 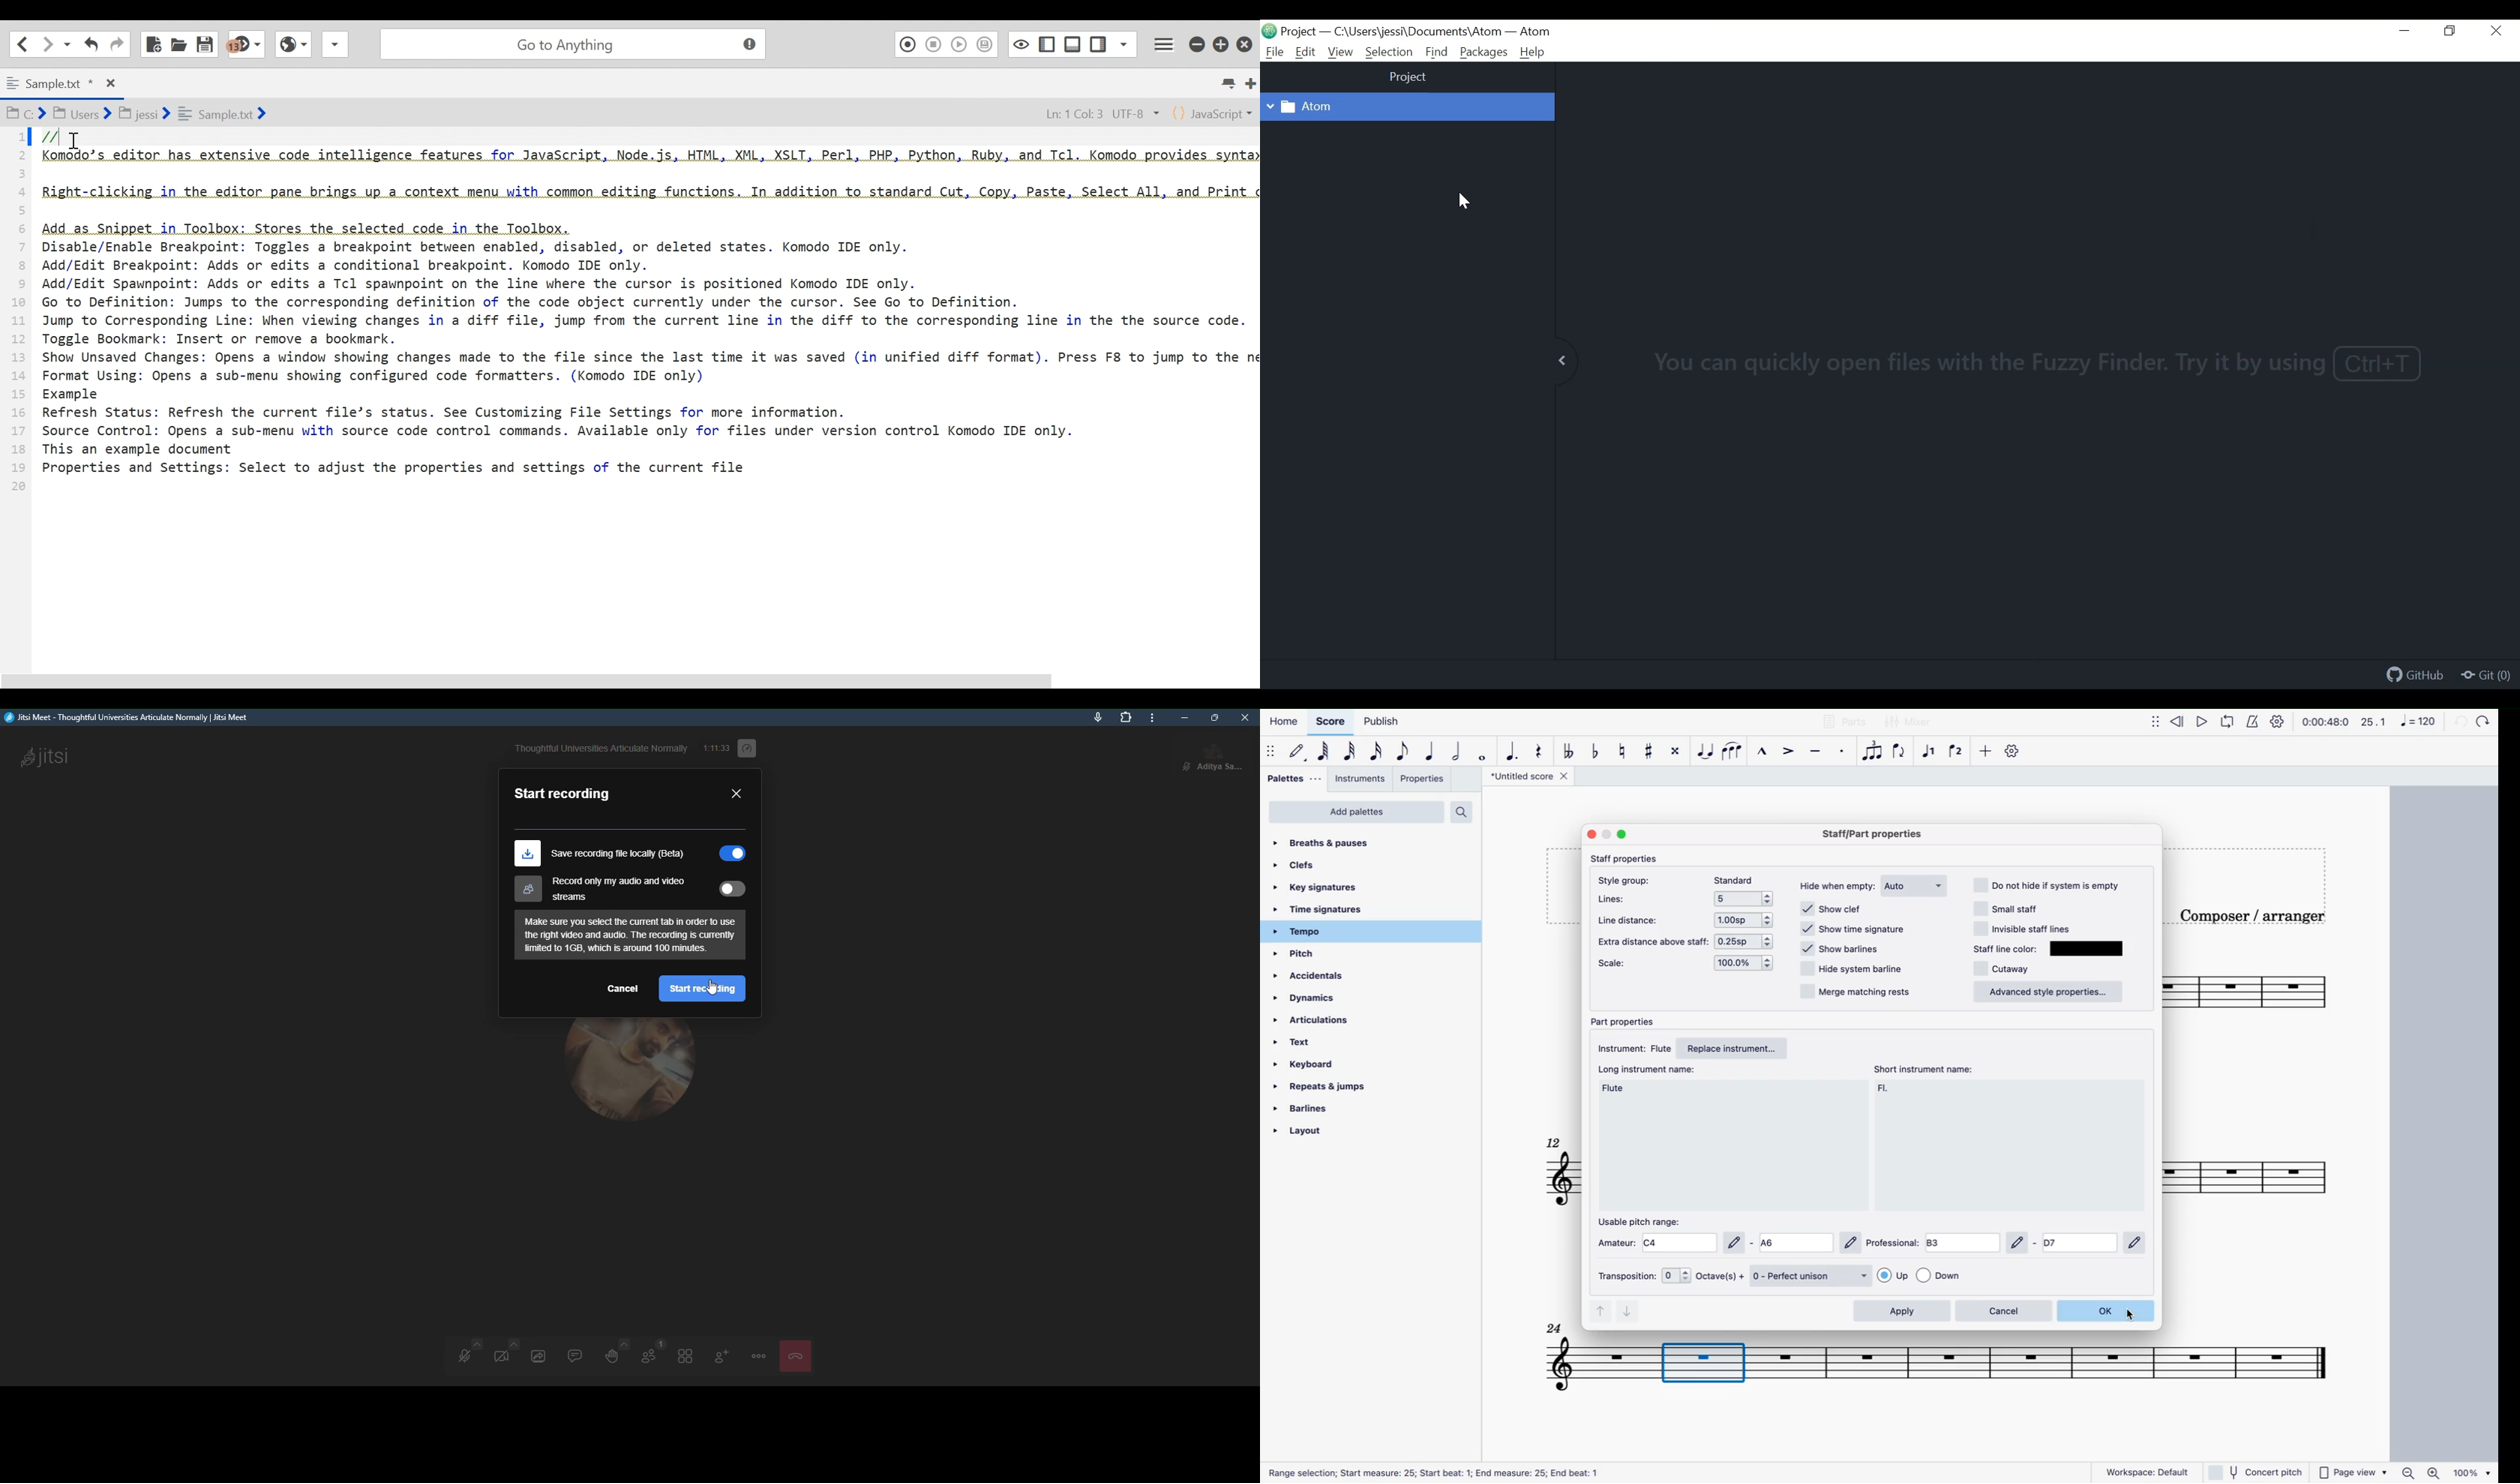 What do you see at coordinates (2016, 753) in the screenshot?
I see `settings` at bounding box center [2016, 753].